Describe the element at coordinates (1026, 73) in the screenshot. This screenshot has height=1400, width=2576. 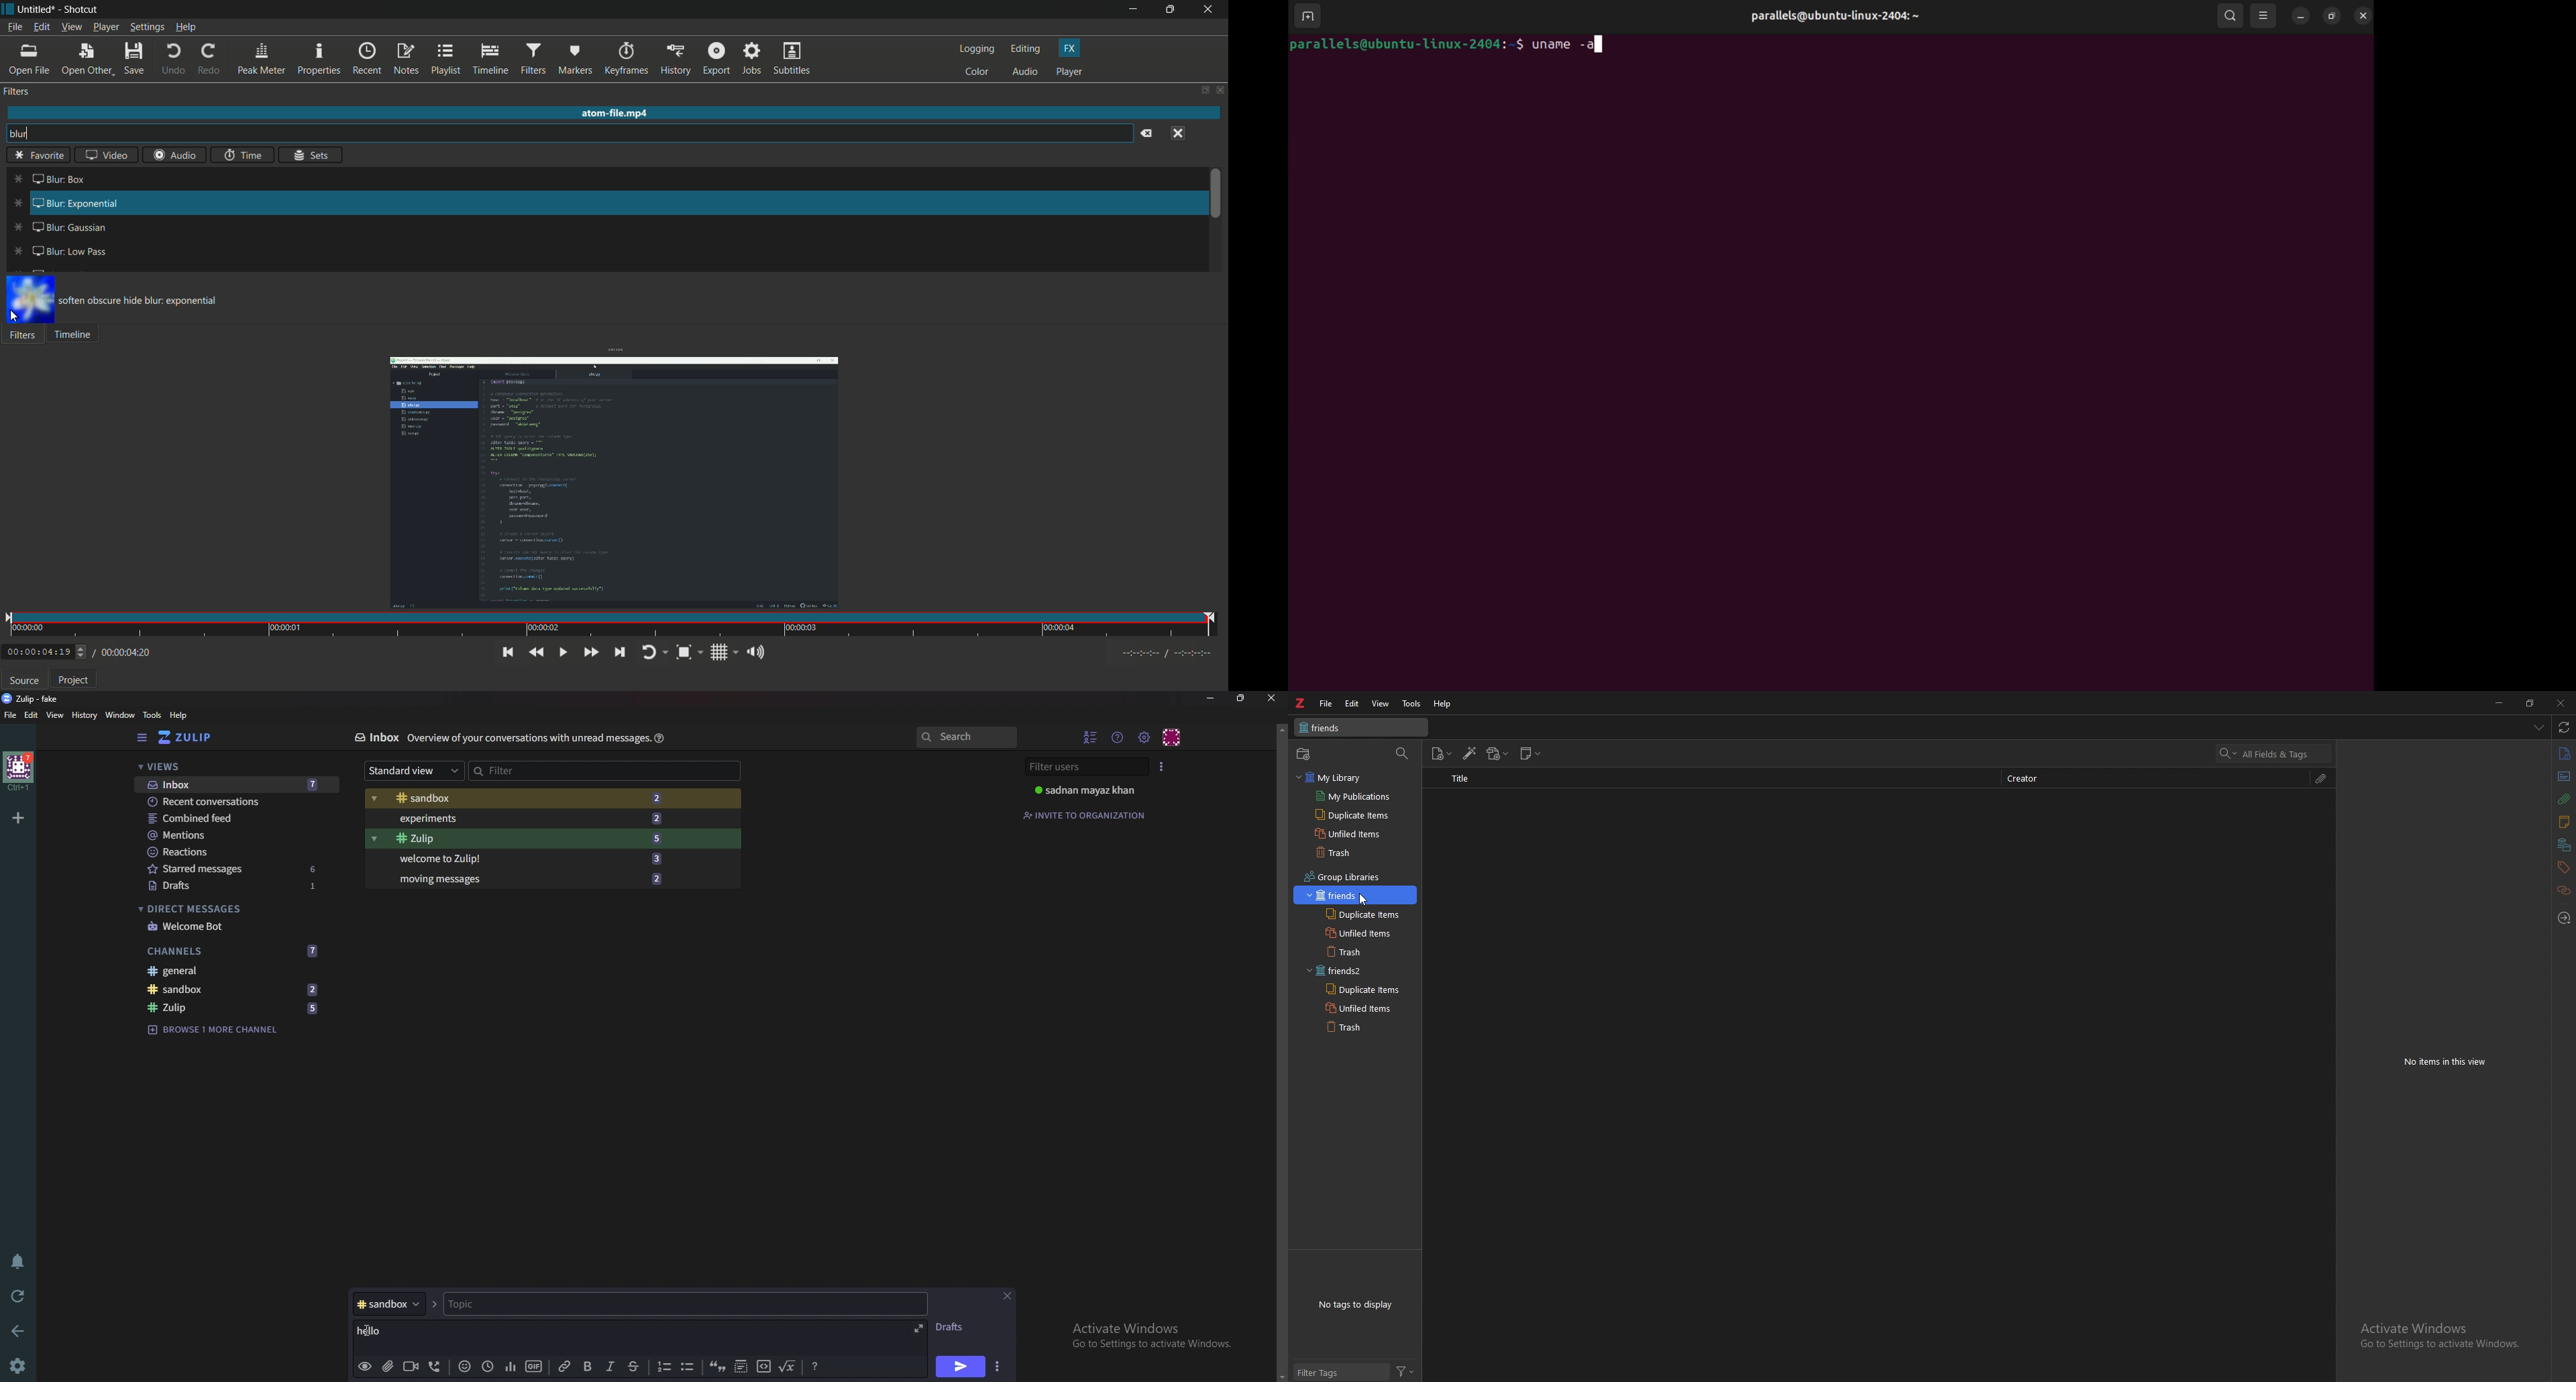
I see `audio` at that location.